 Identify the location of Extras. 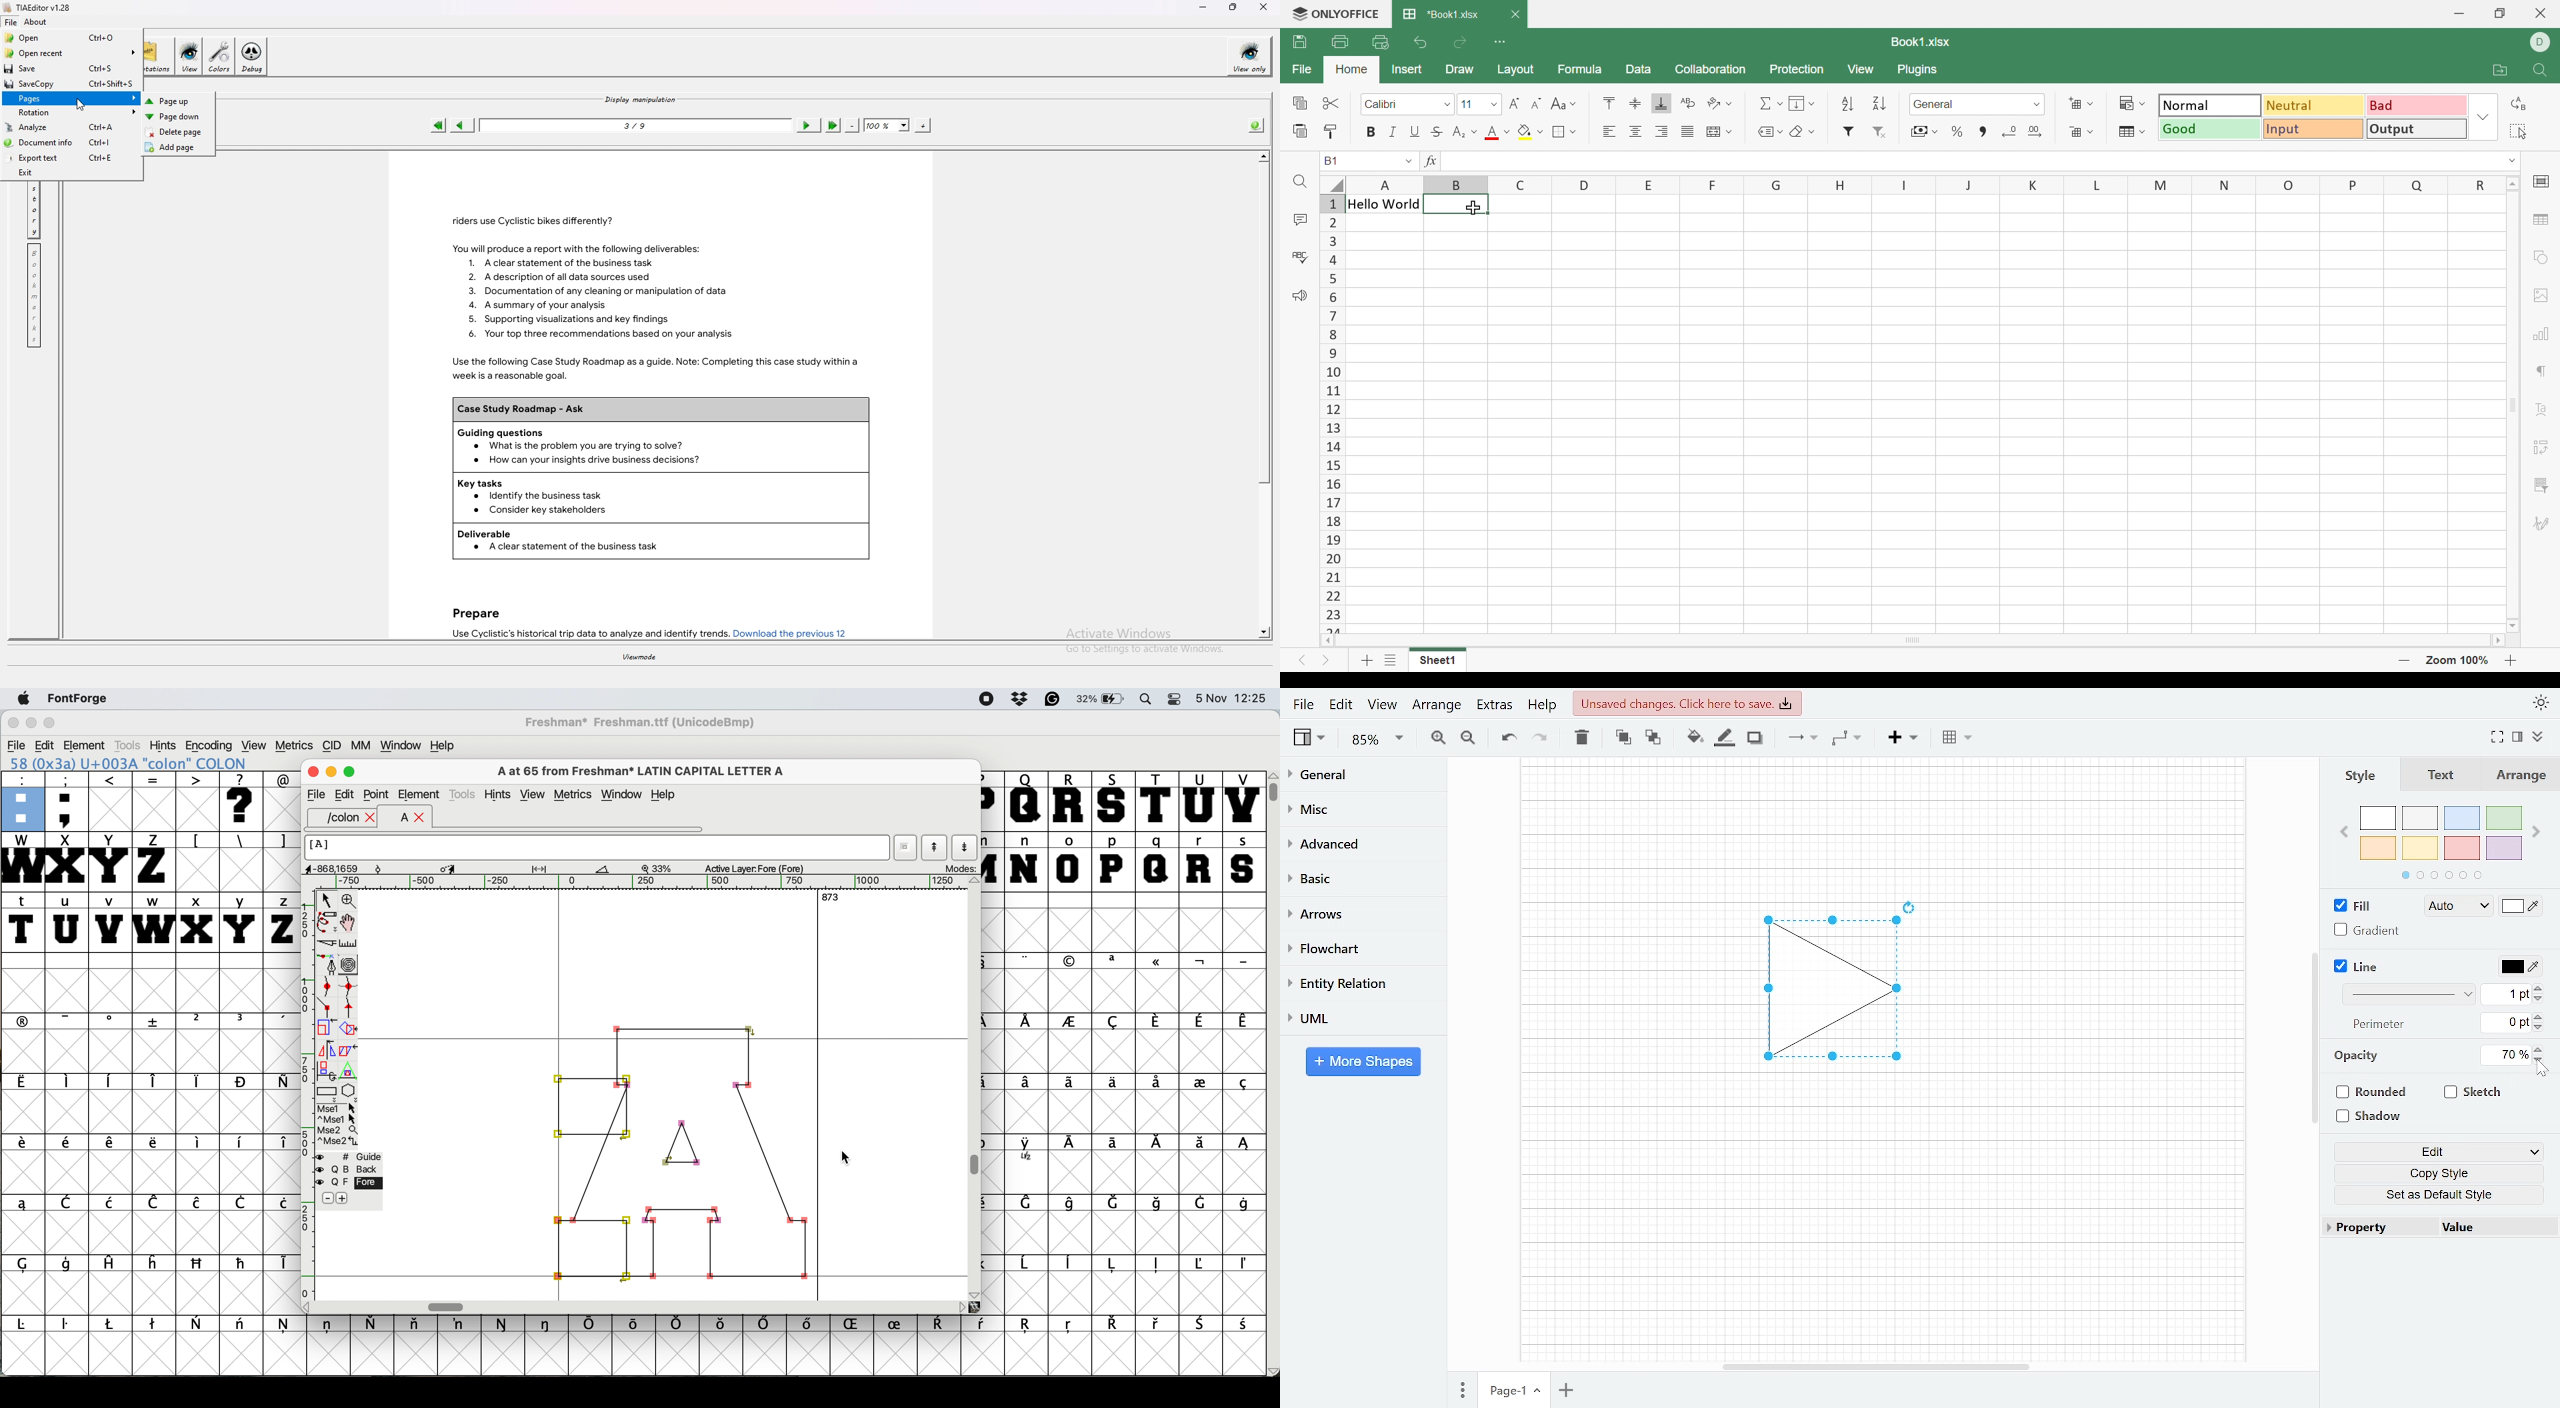
(1492, 704).